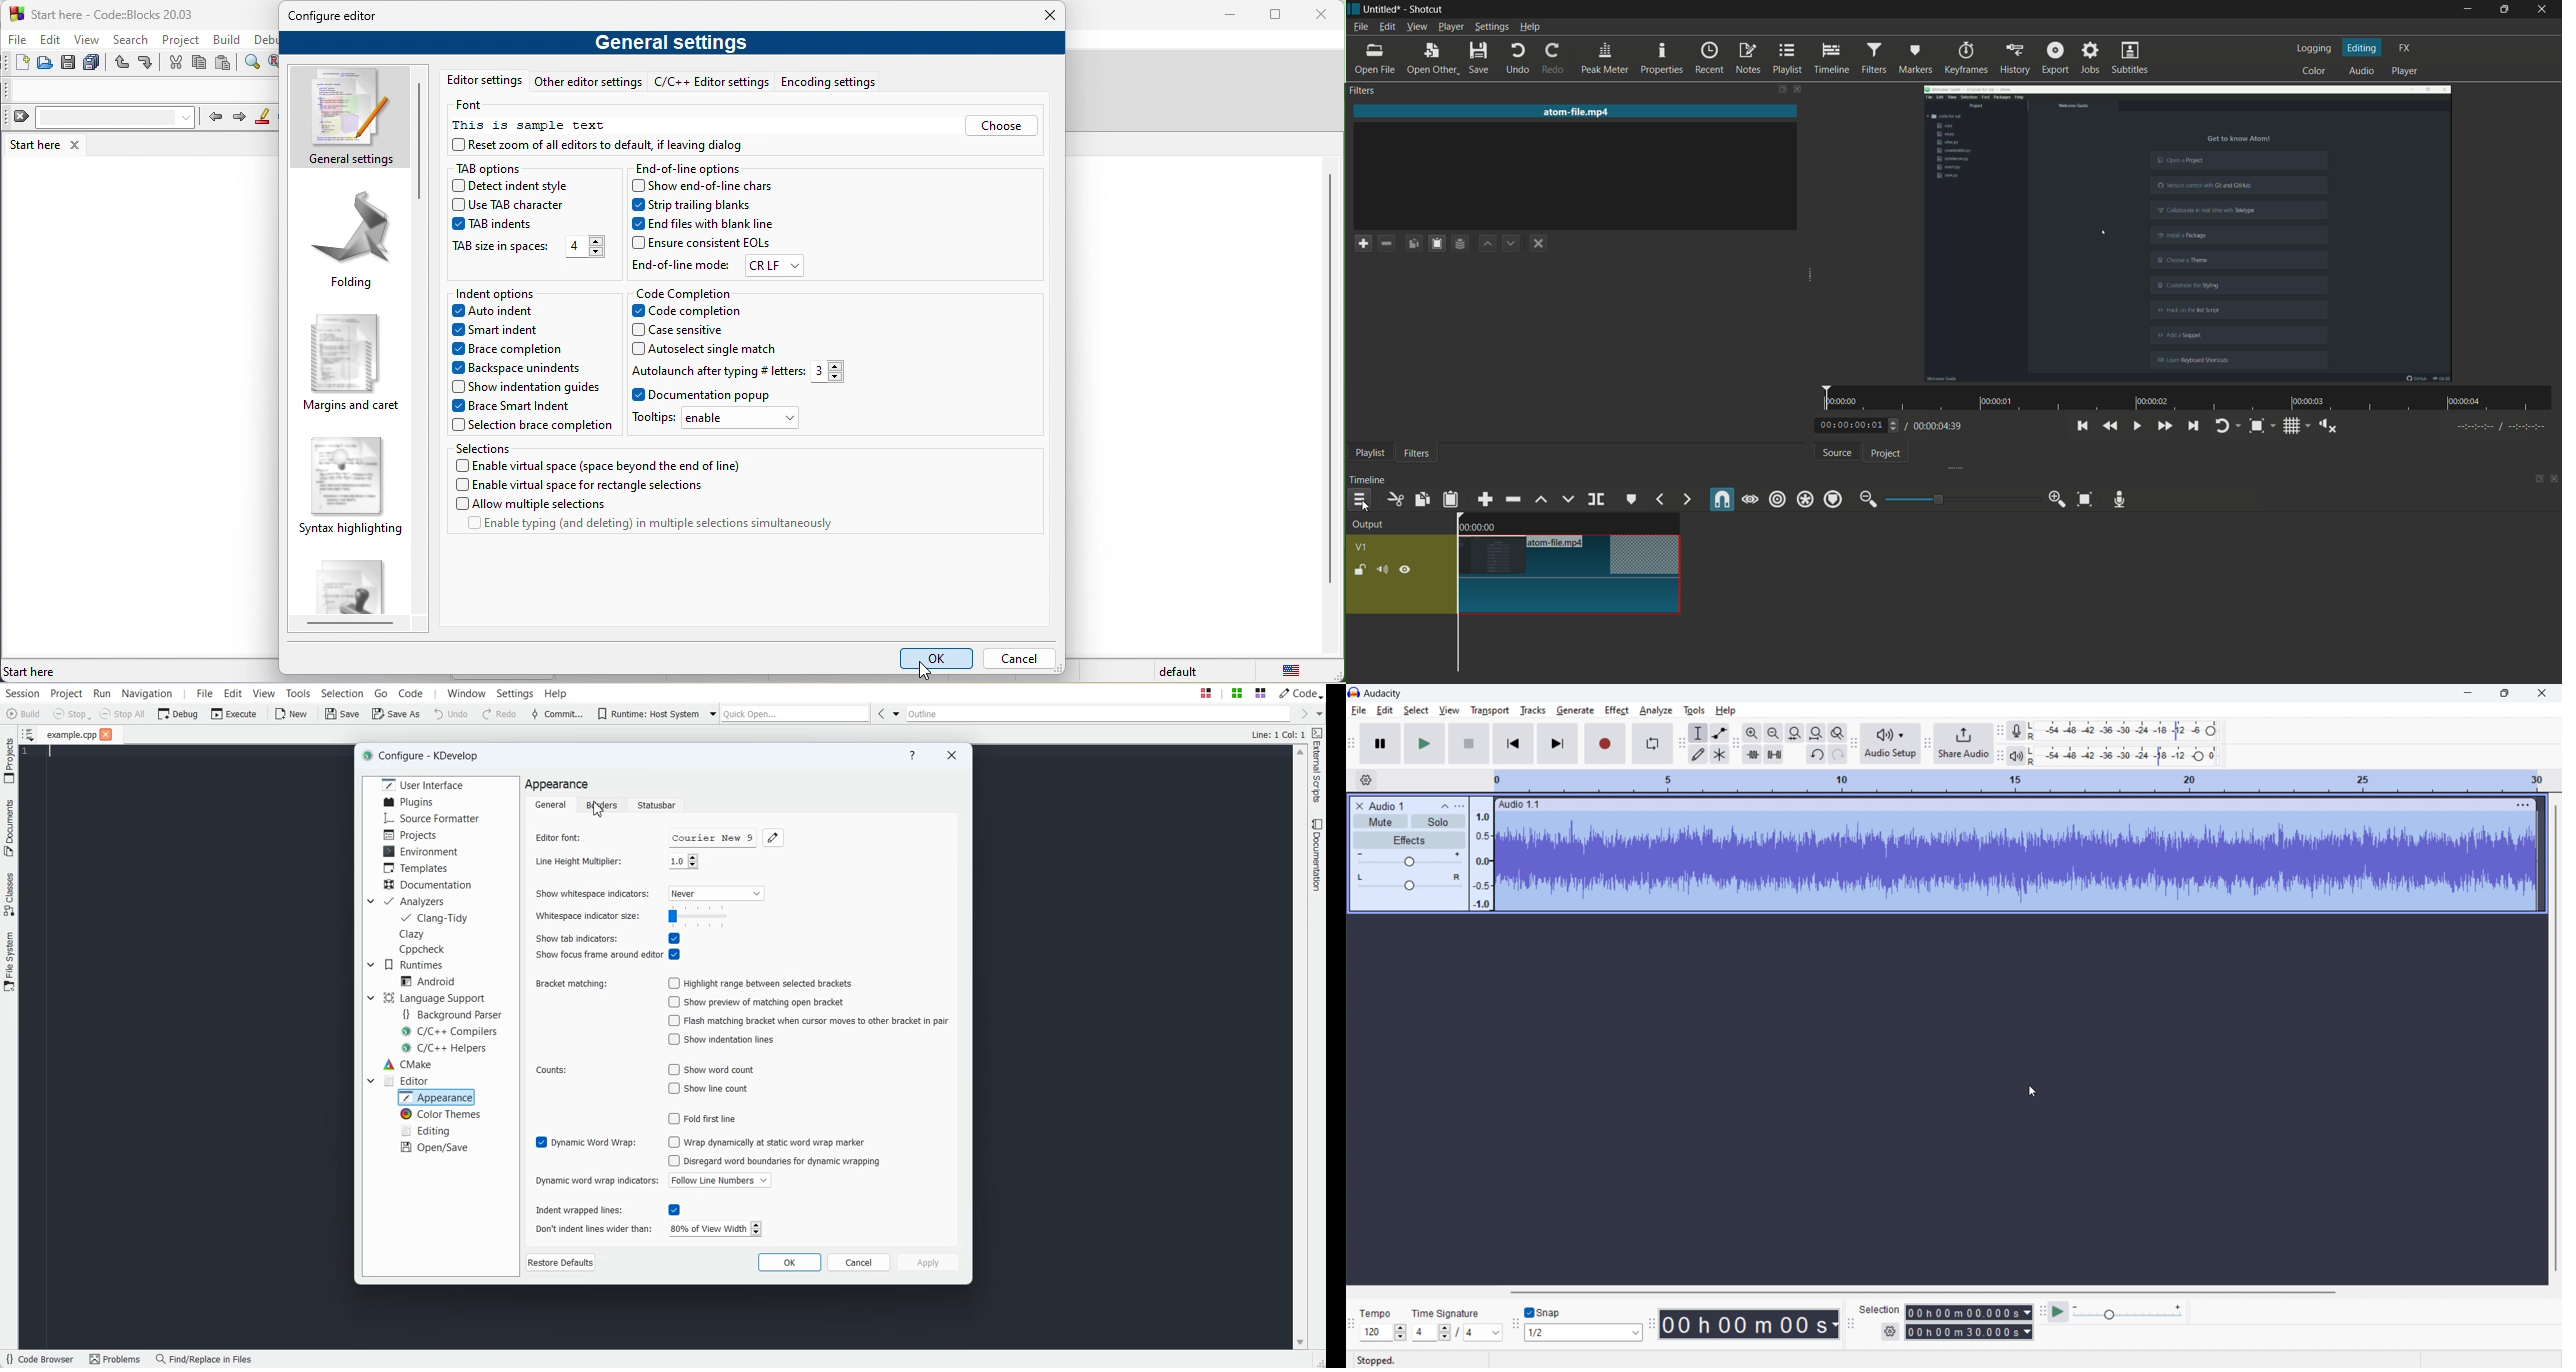  Describe the element at coordinates (1554, 58) in the screenshot. I see `redo` at that location.